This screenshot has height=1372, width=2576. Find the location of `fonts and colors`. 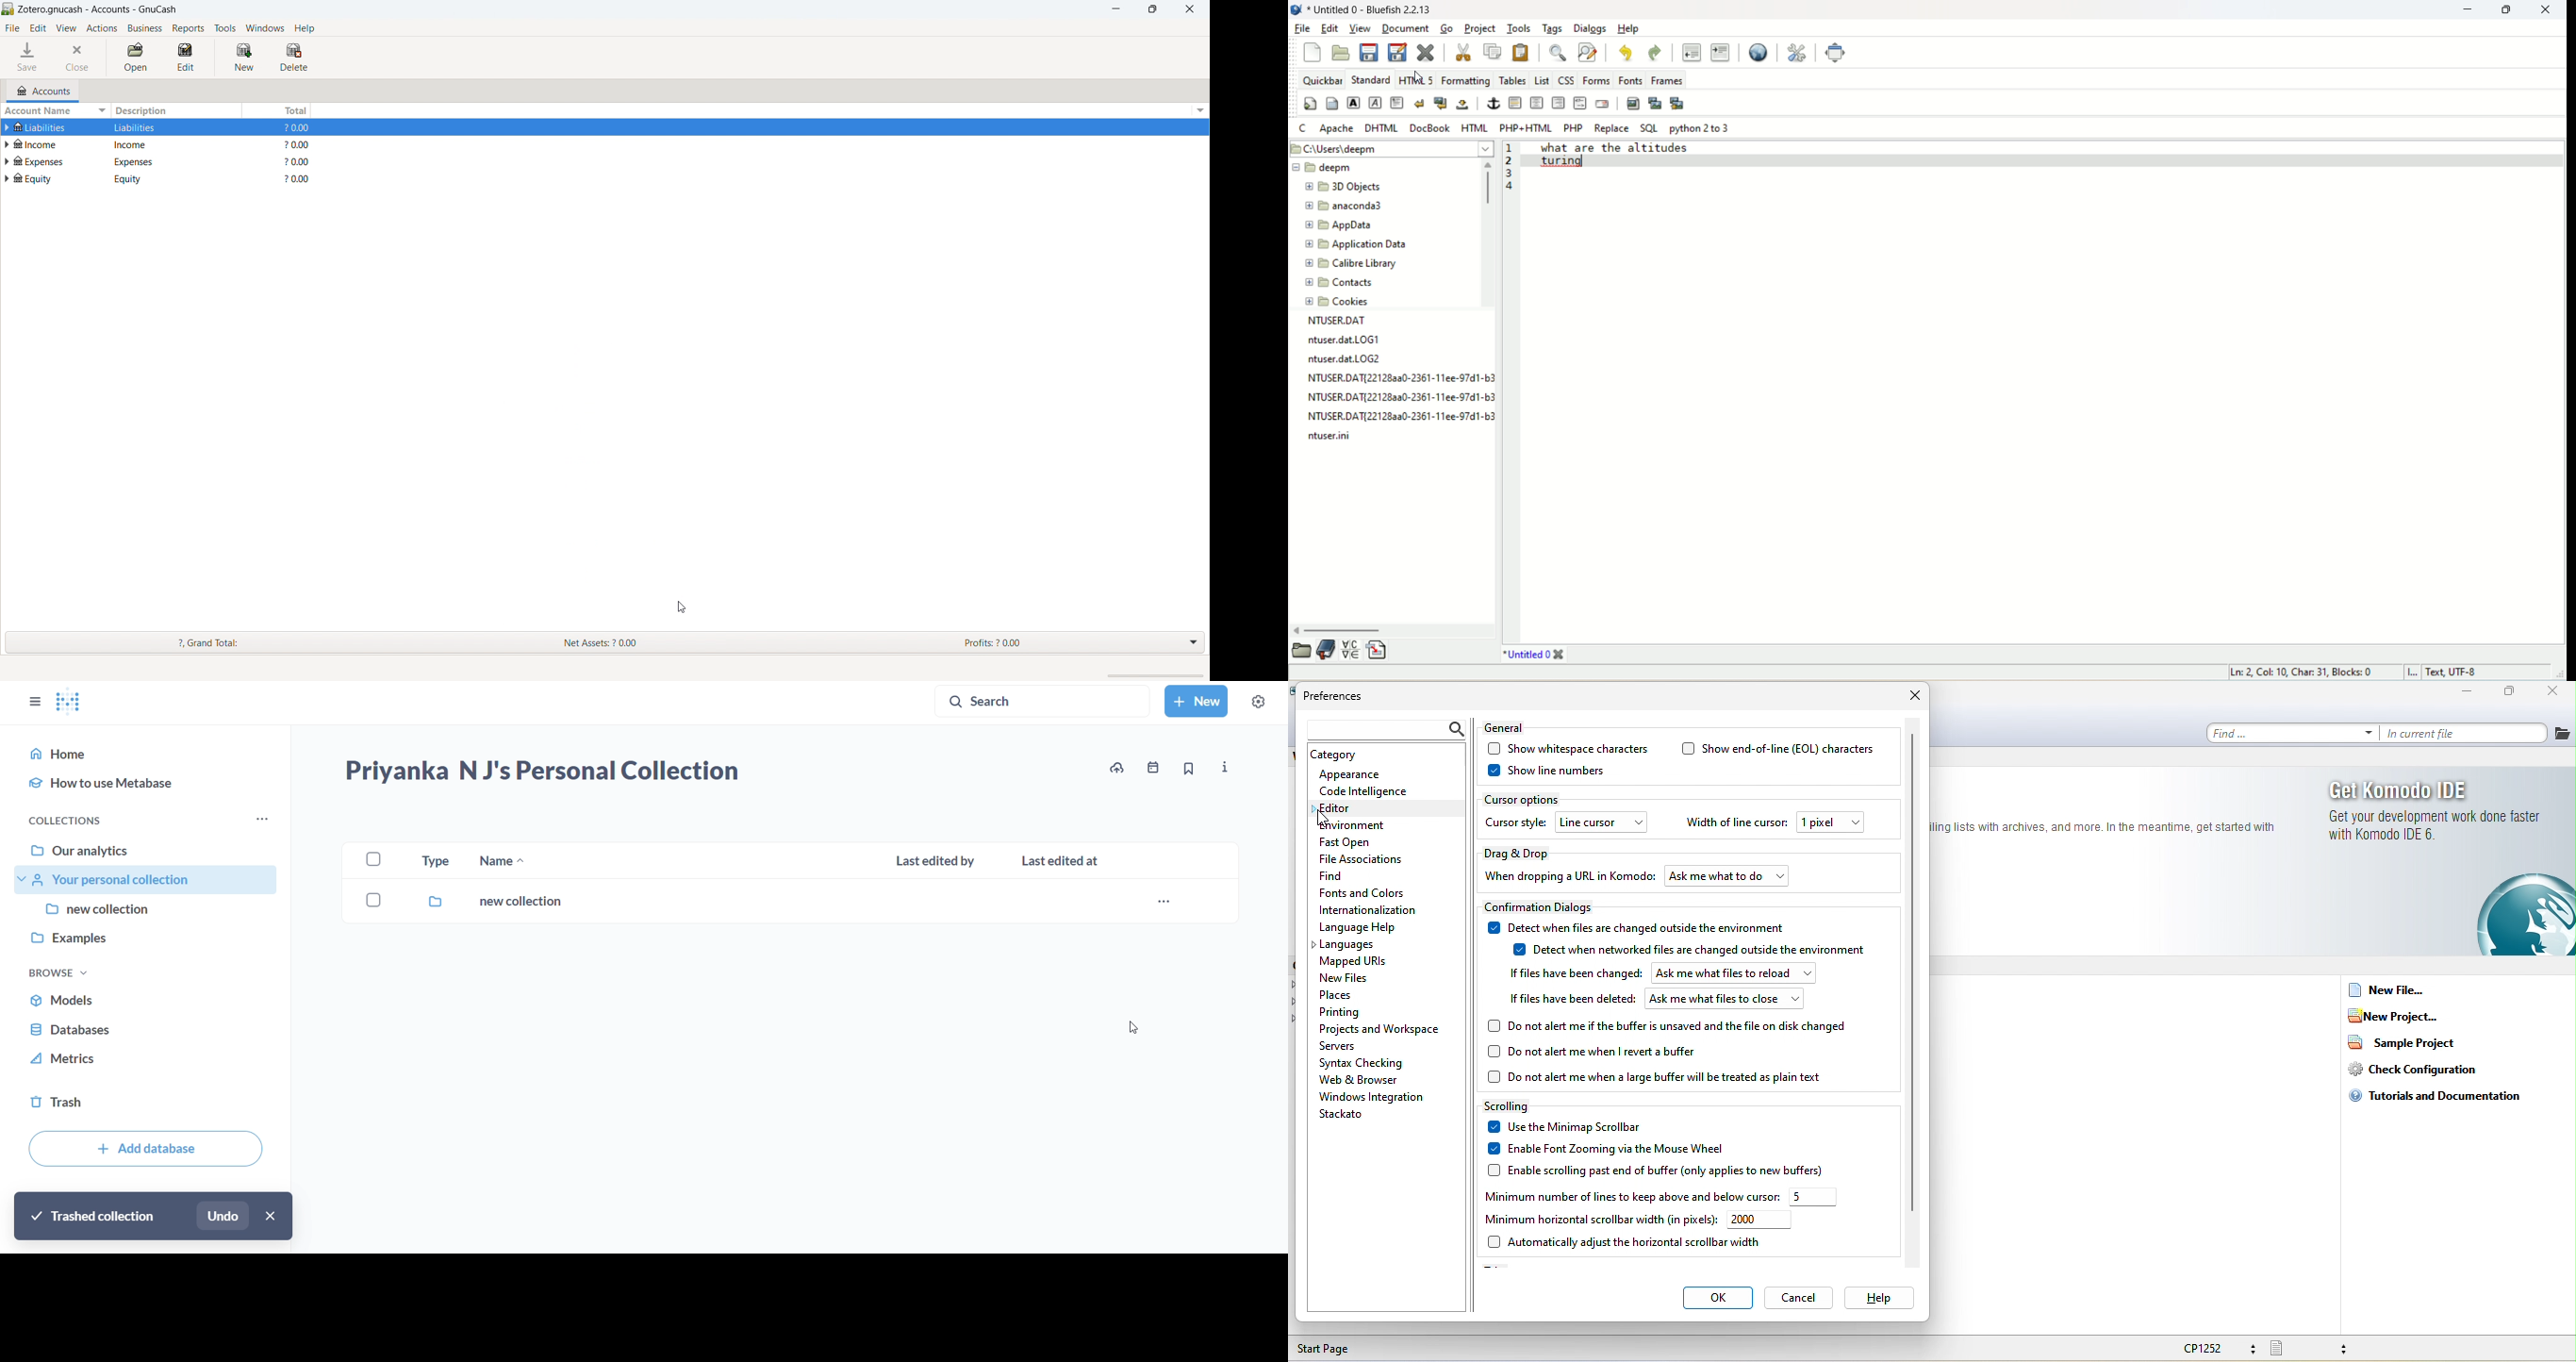

fonts and colors is located at coordinates (1369, 891).